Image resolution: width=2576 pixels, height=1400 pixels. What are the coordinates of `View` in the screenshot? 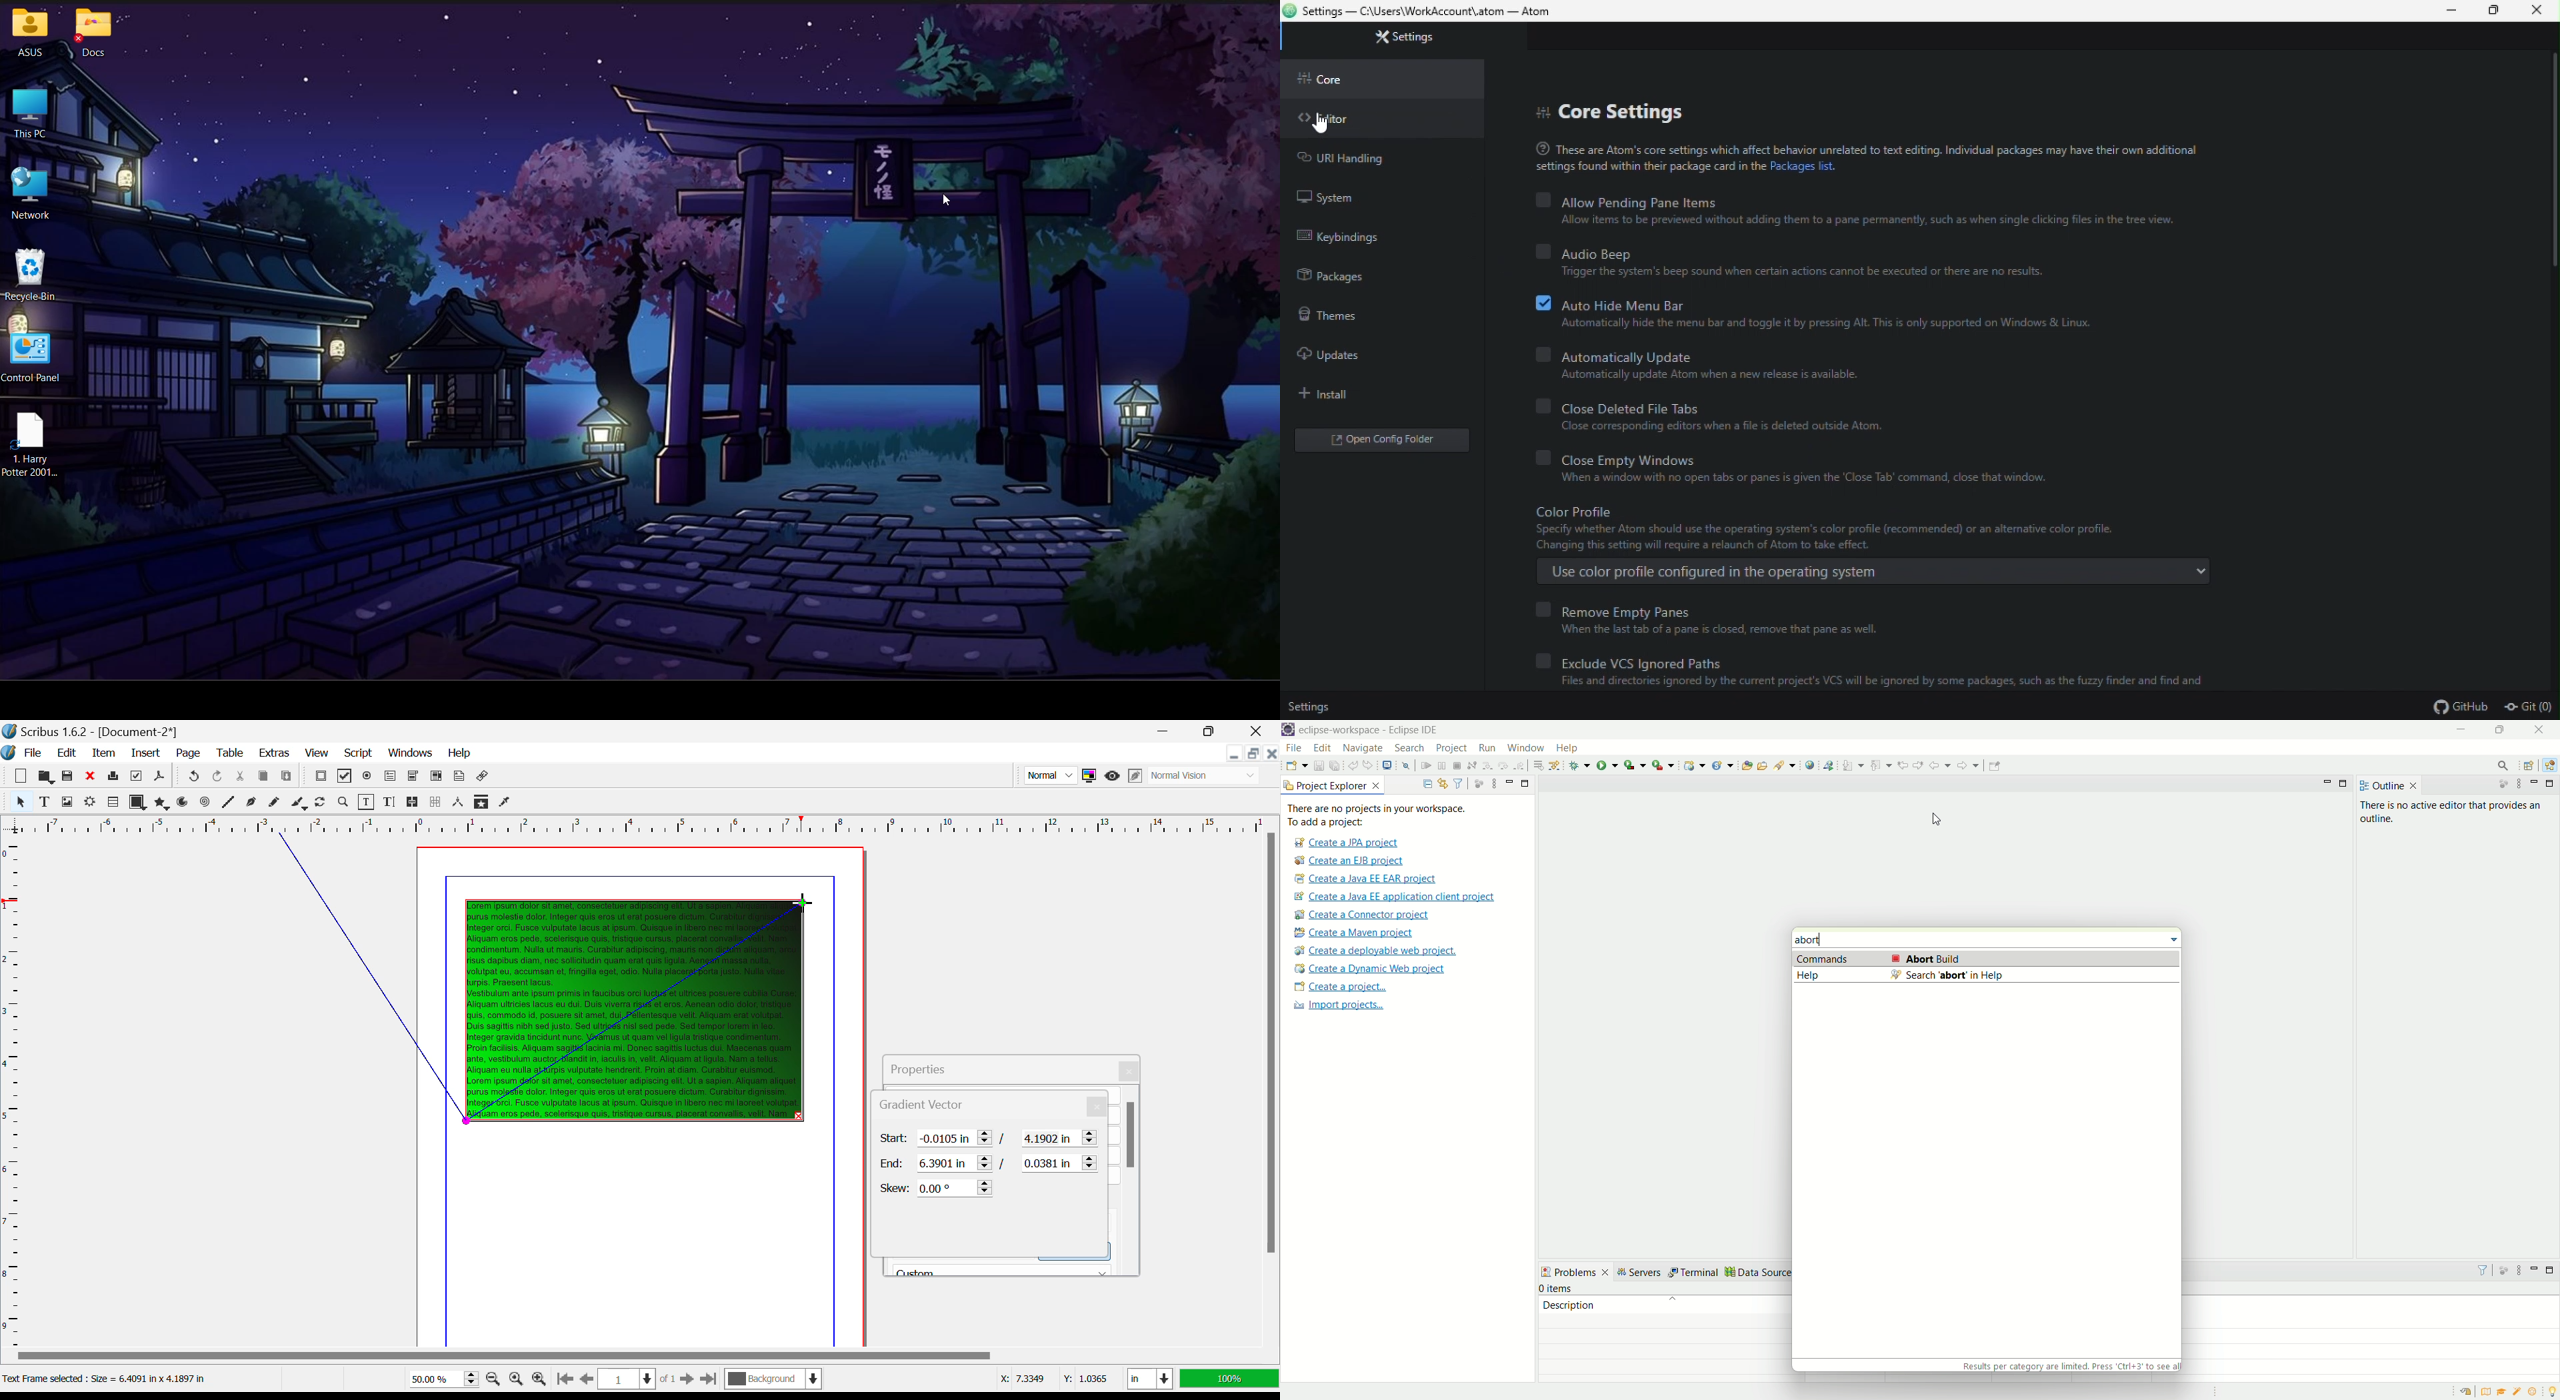 It's located at (316, 753).